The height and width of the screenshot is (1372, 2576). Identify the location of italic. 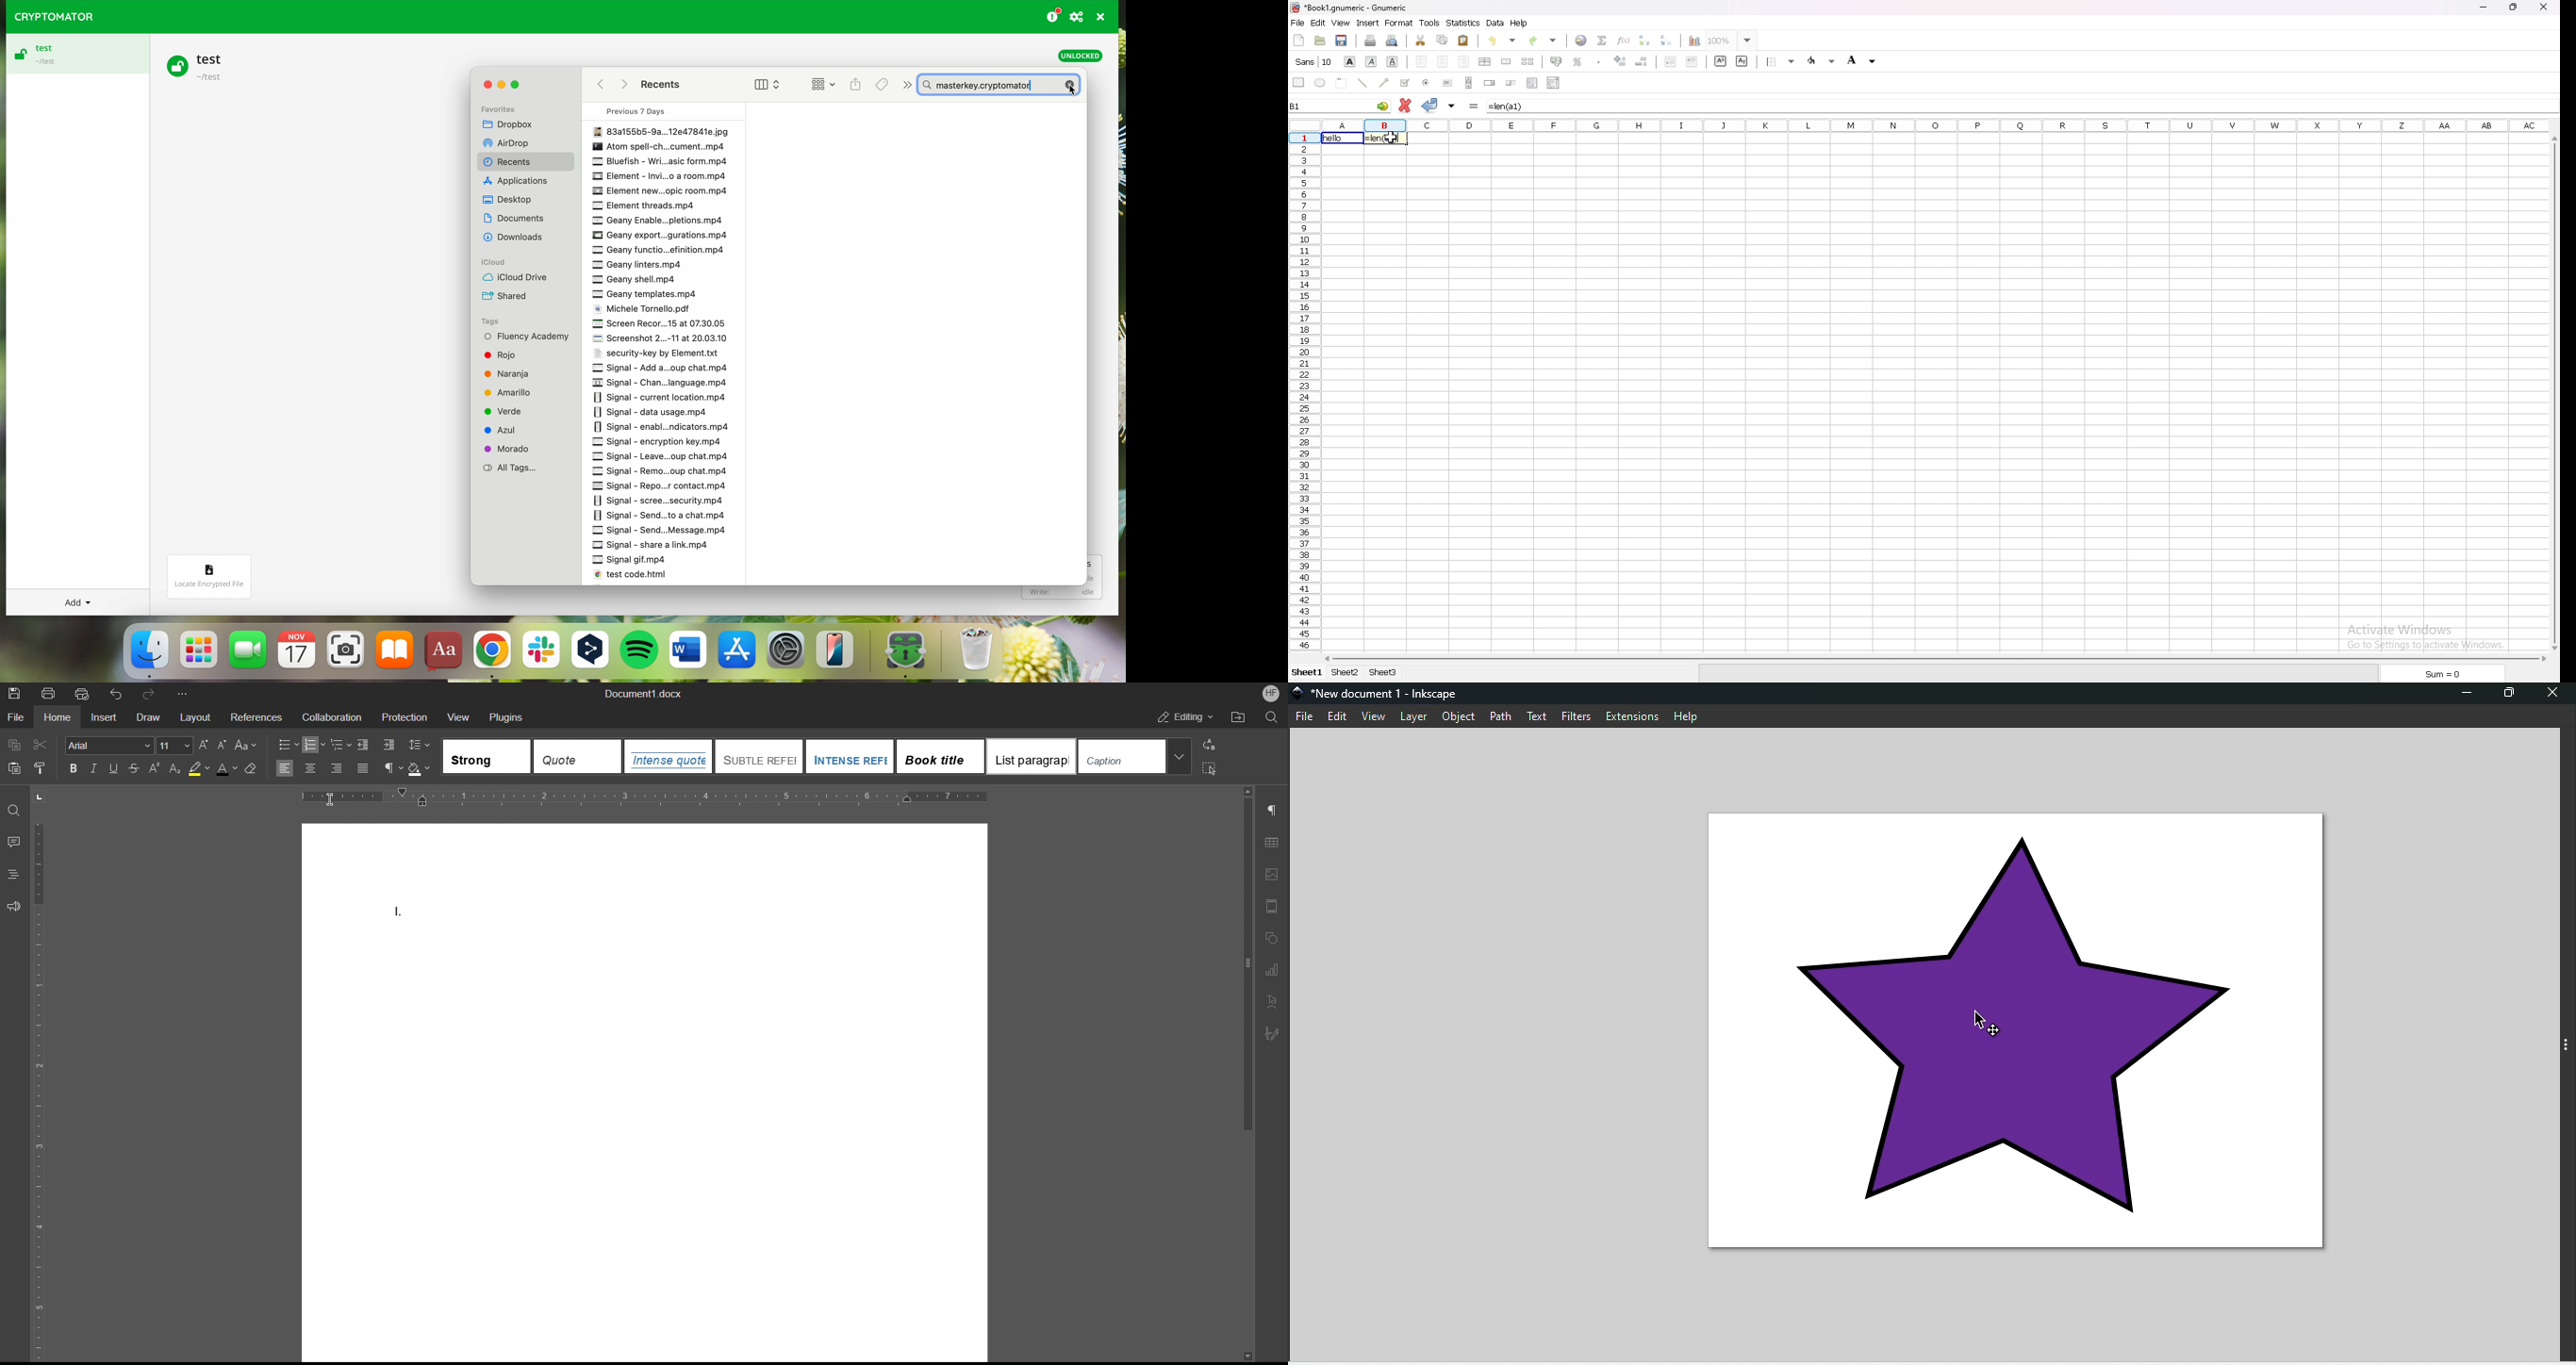
(1372, 62).